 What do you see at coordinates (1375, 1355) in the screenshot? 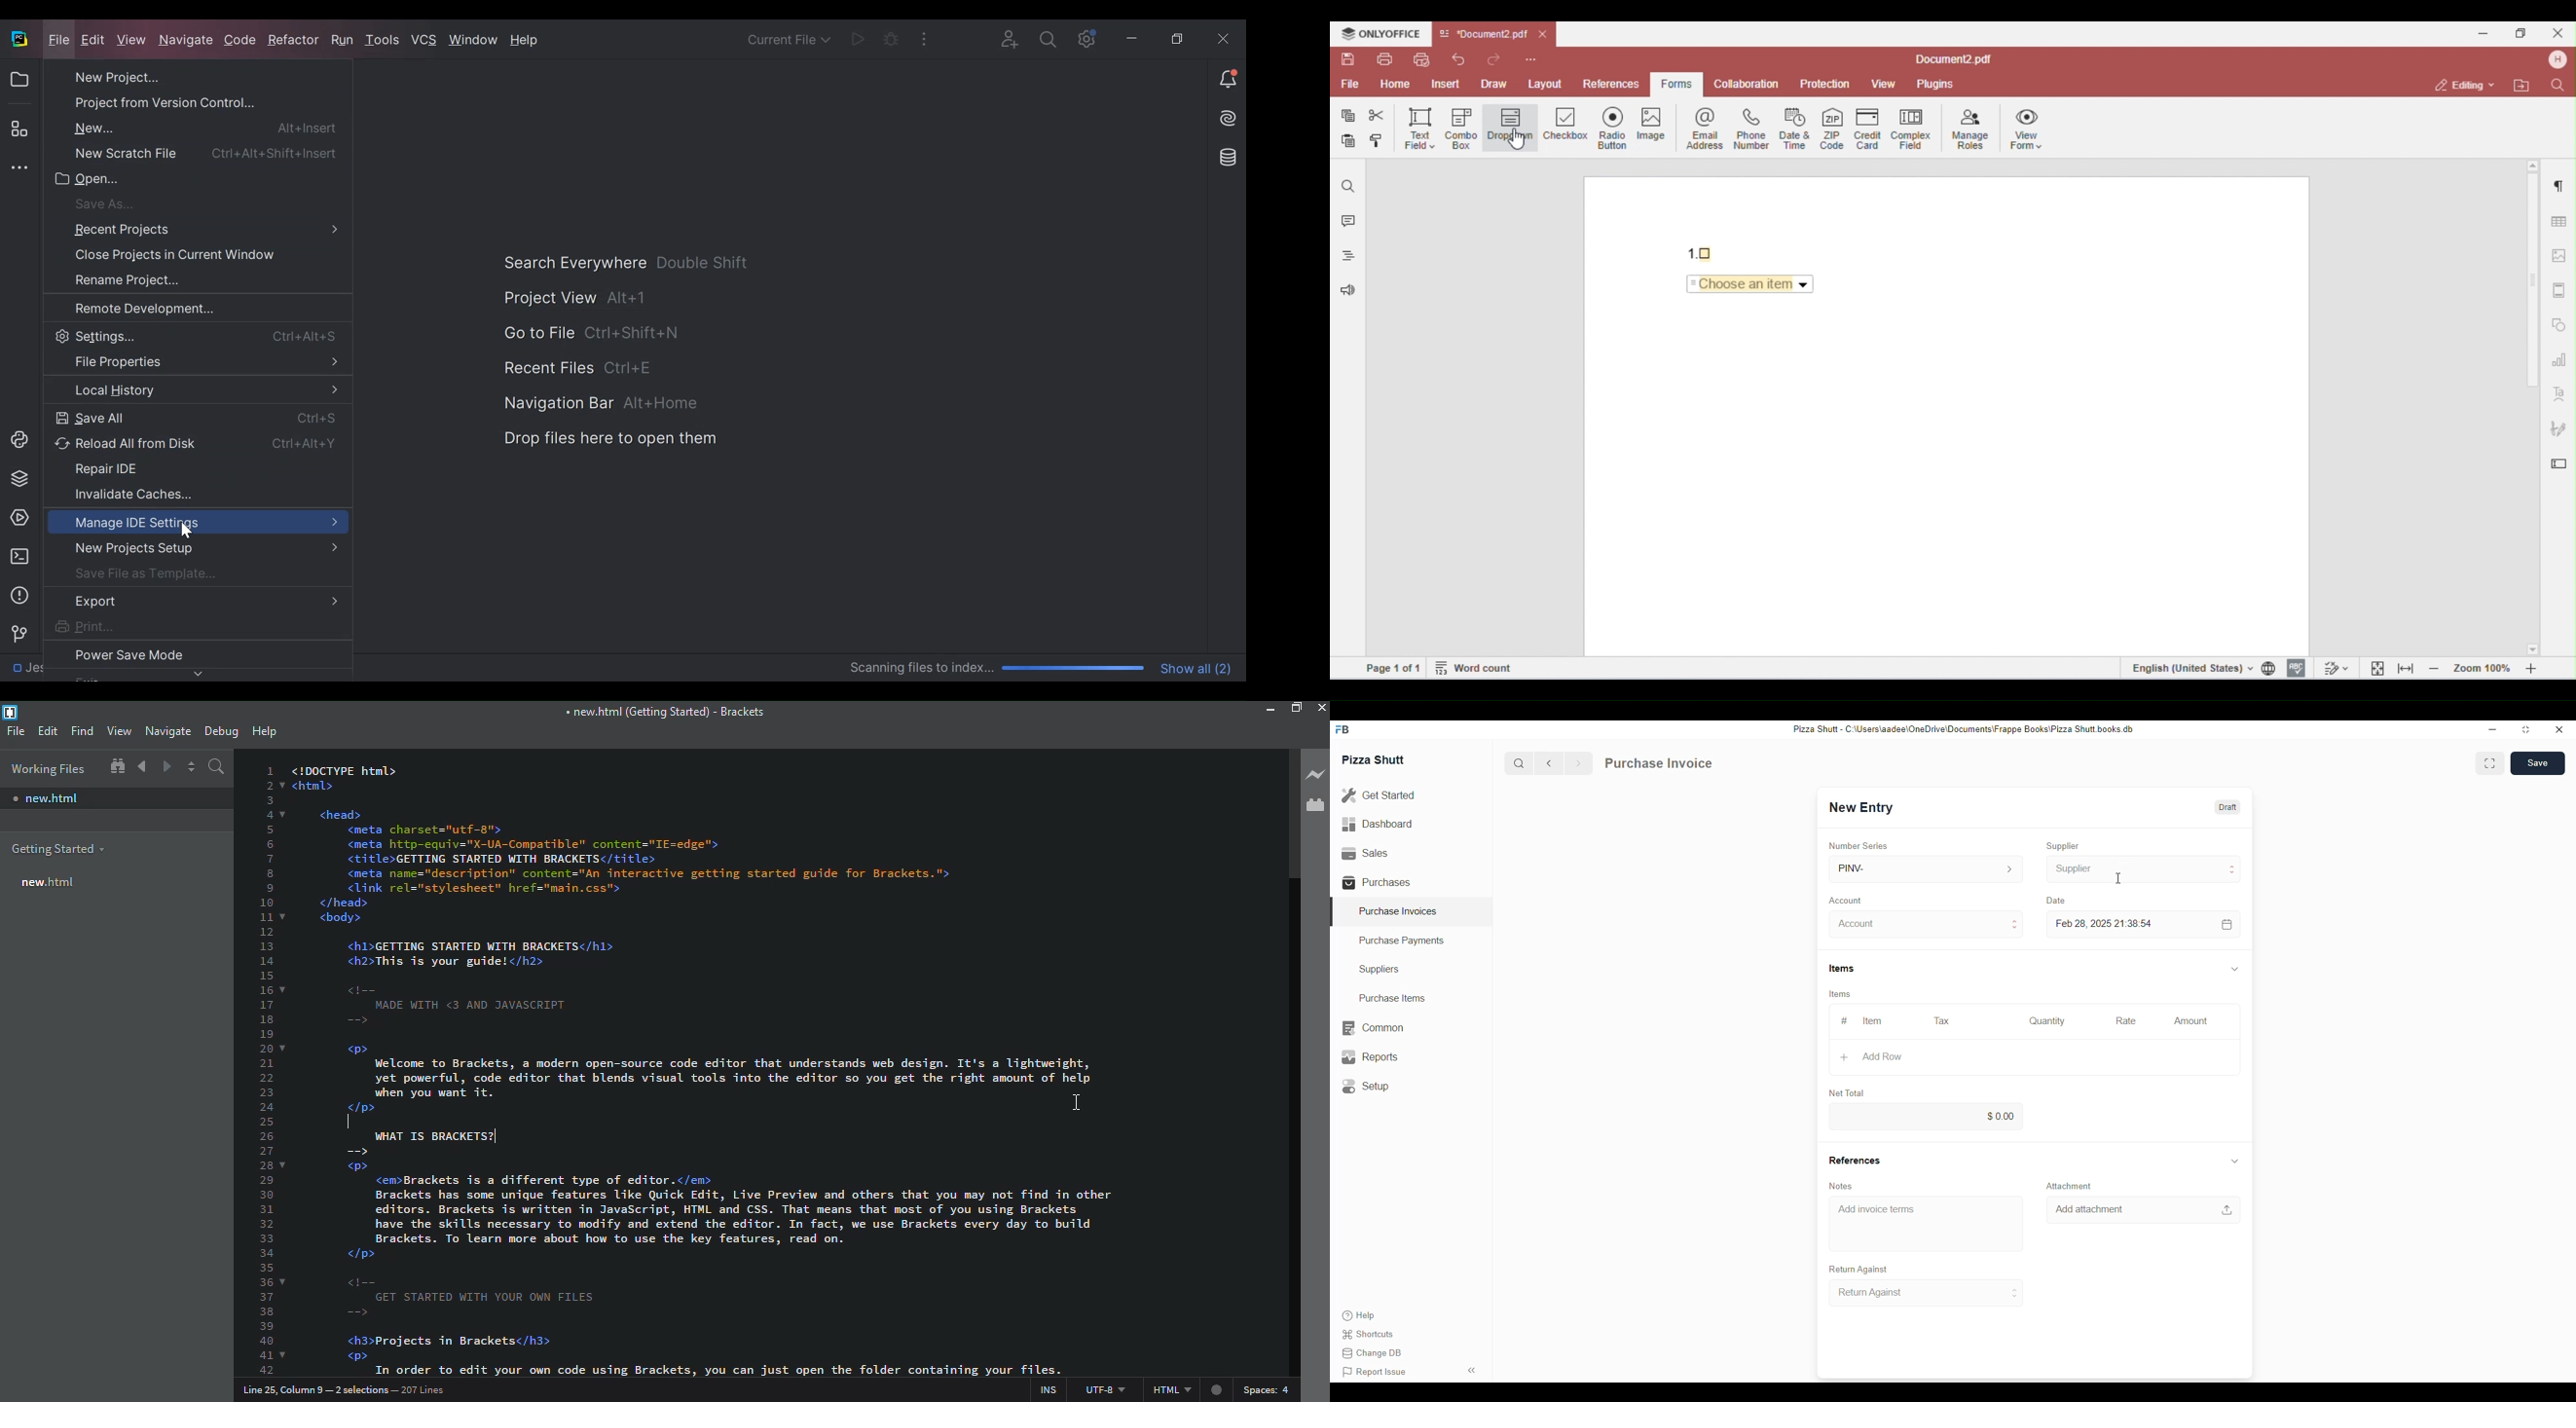
I see `Change DB` at bounding box center [1375, 1355].